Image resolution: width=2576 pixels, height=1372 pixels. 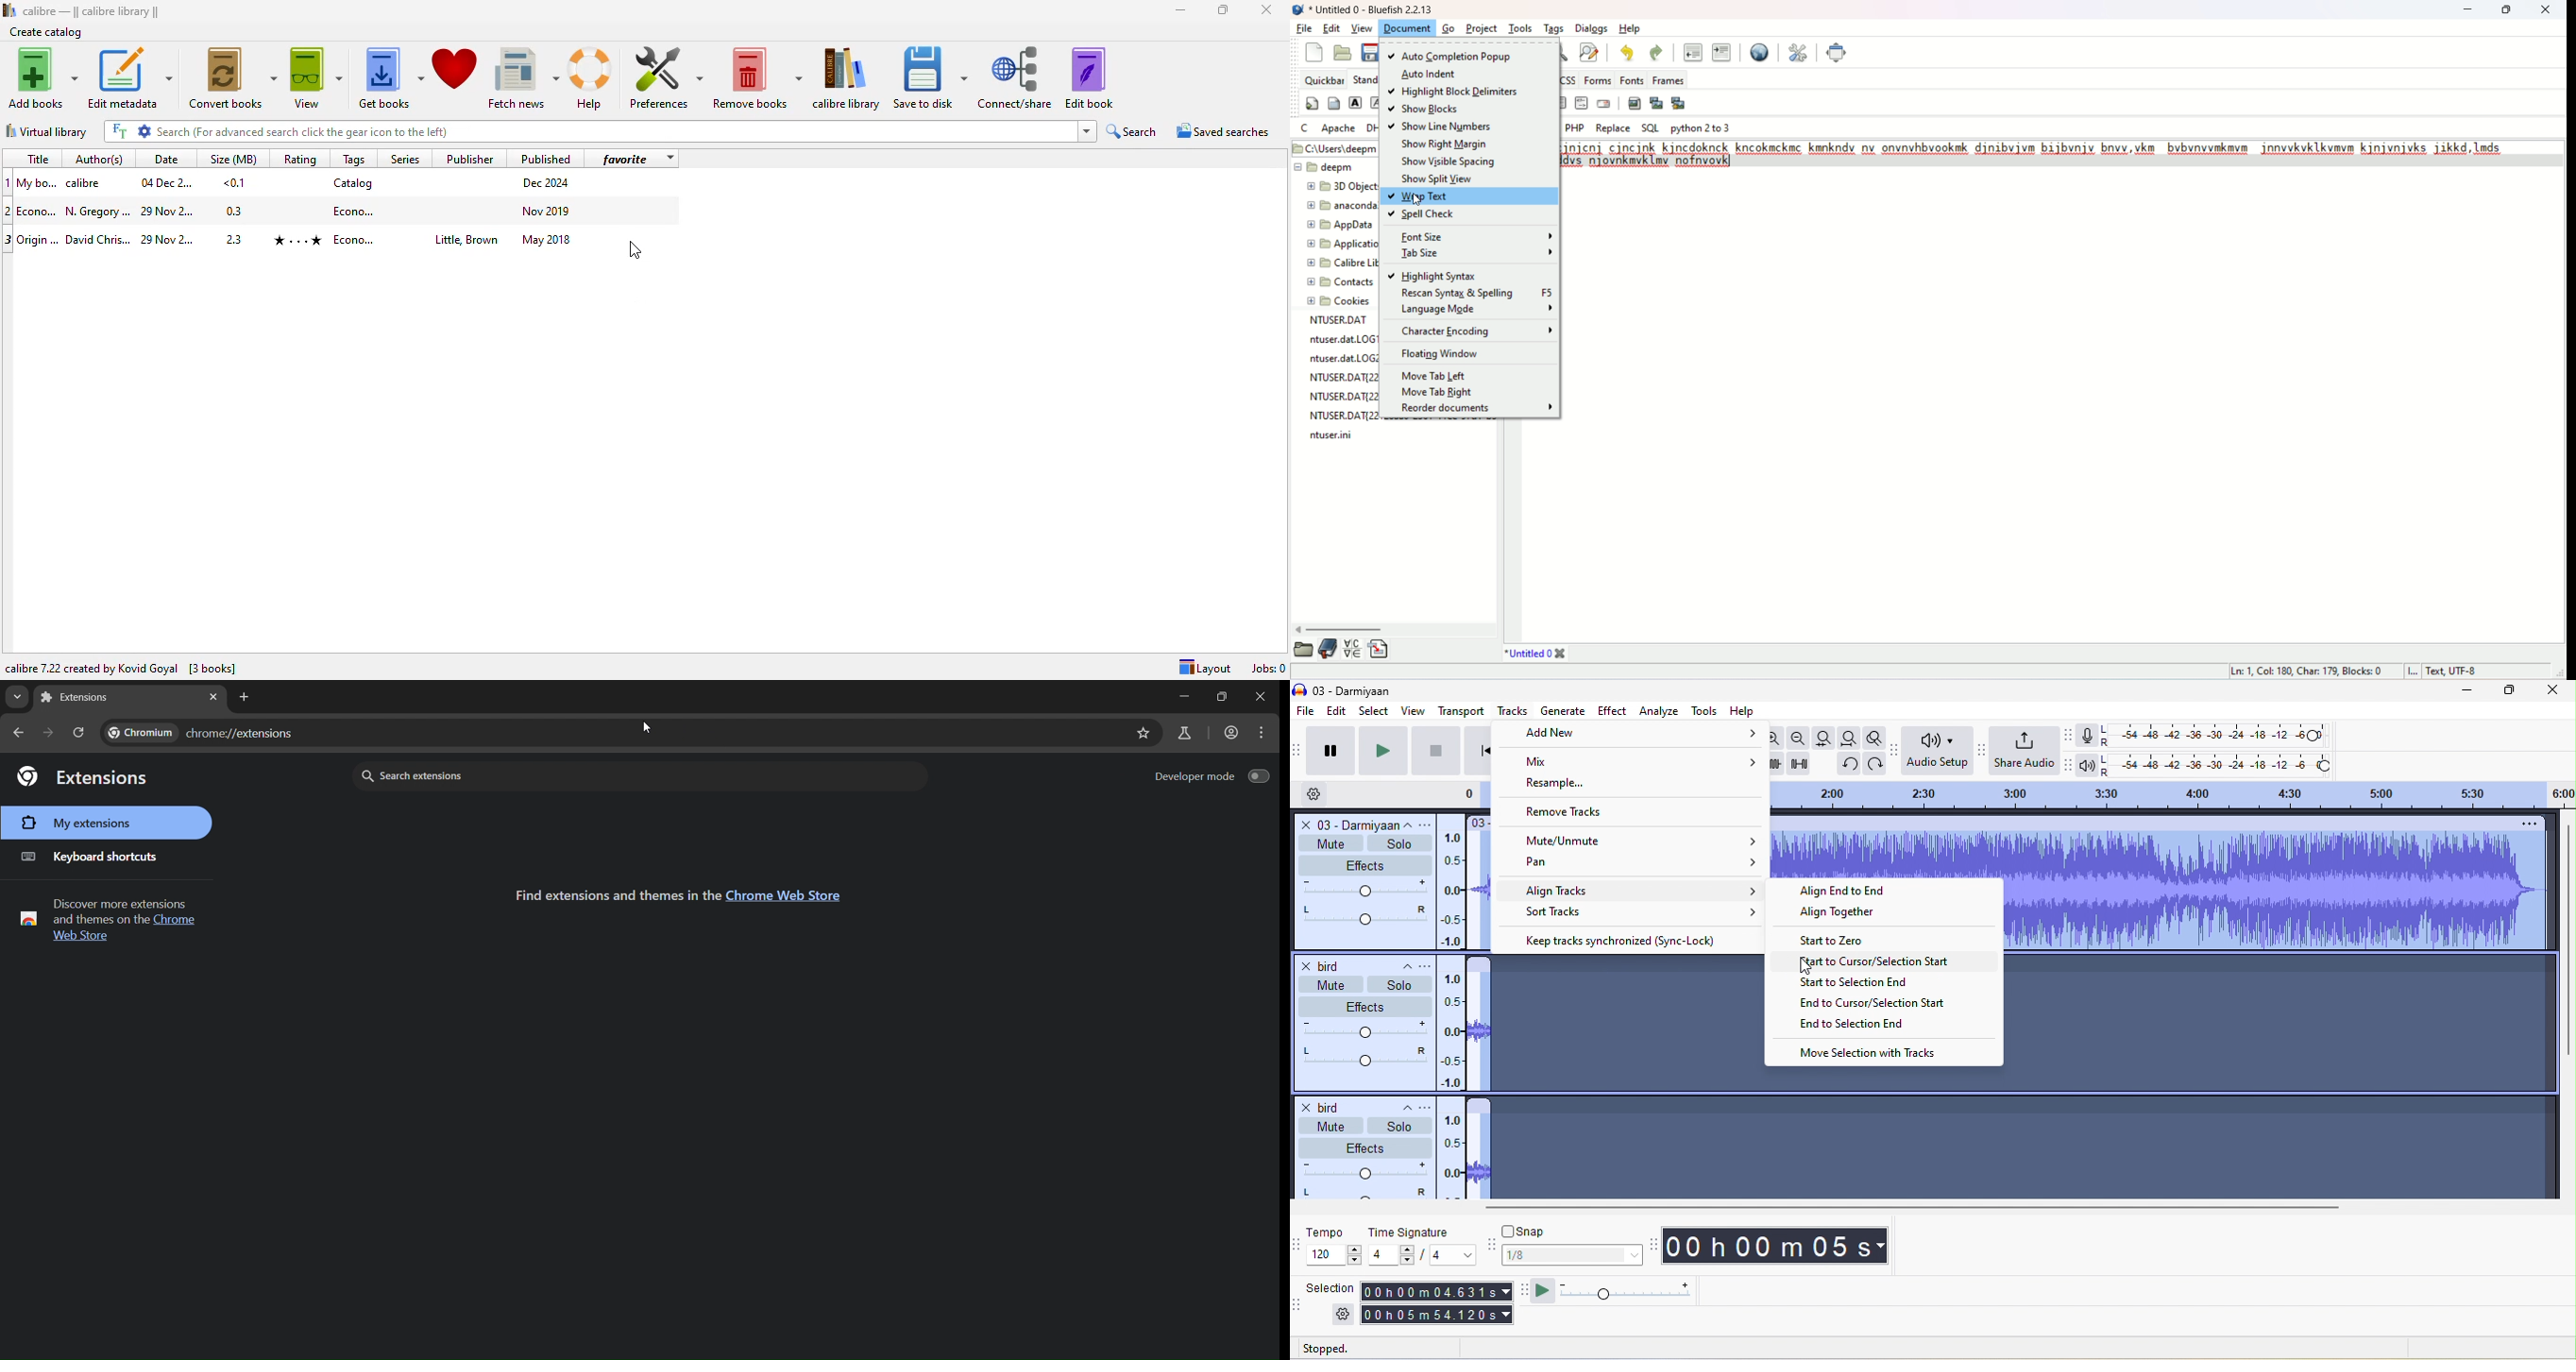 What do you see at coordinates (669, 159) in the screenshot?
I see `dropdown` at bounding box center [669, 159].